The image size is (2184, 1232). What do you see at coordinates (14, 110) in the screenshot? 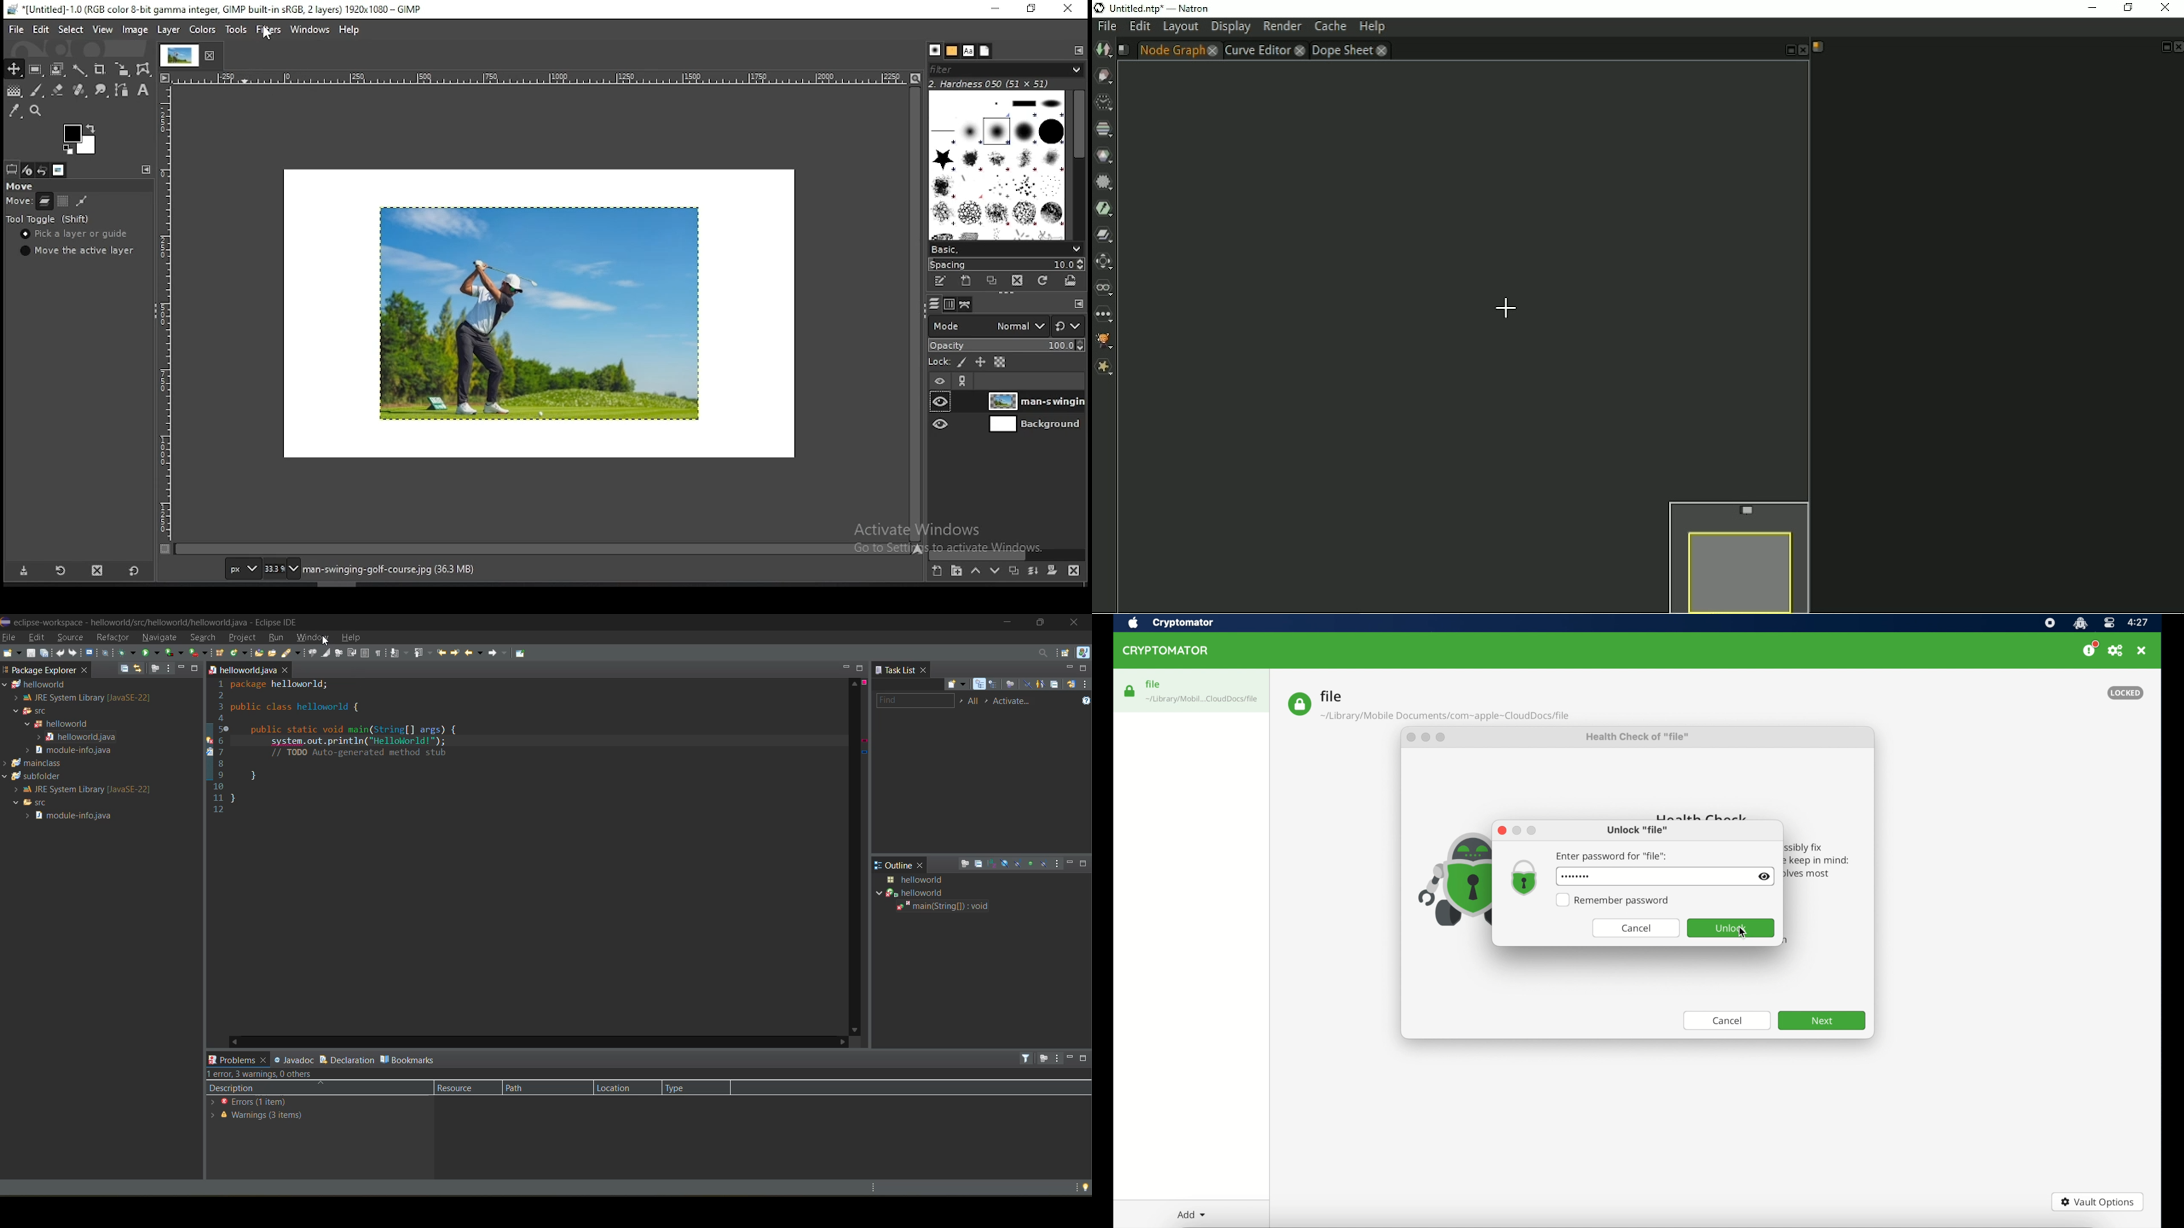
I see `color picker tool` at bounding box center [14, 110].